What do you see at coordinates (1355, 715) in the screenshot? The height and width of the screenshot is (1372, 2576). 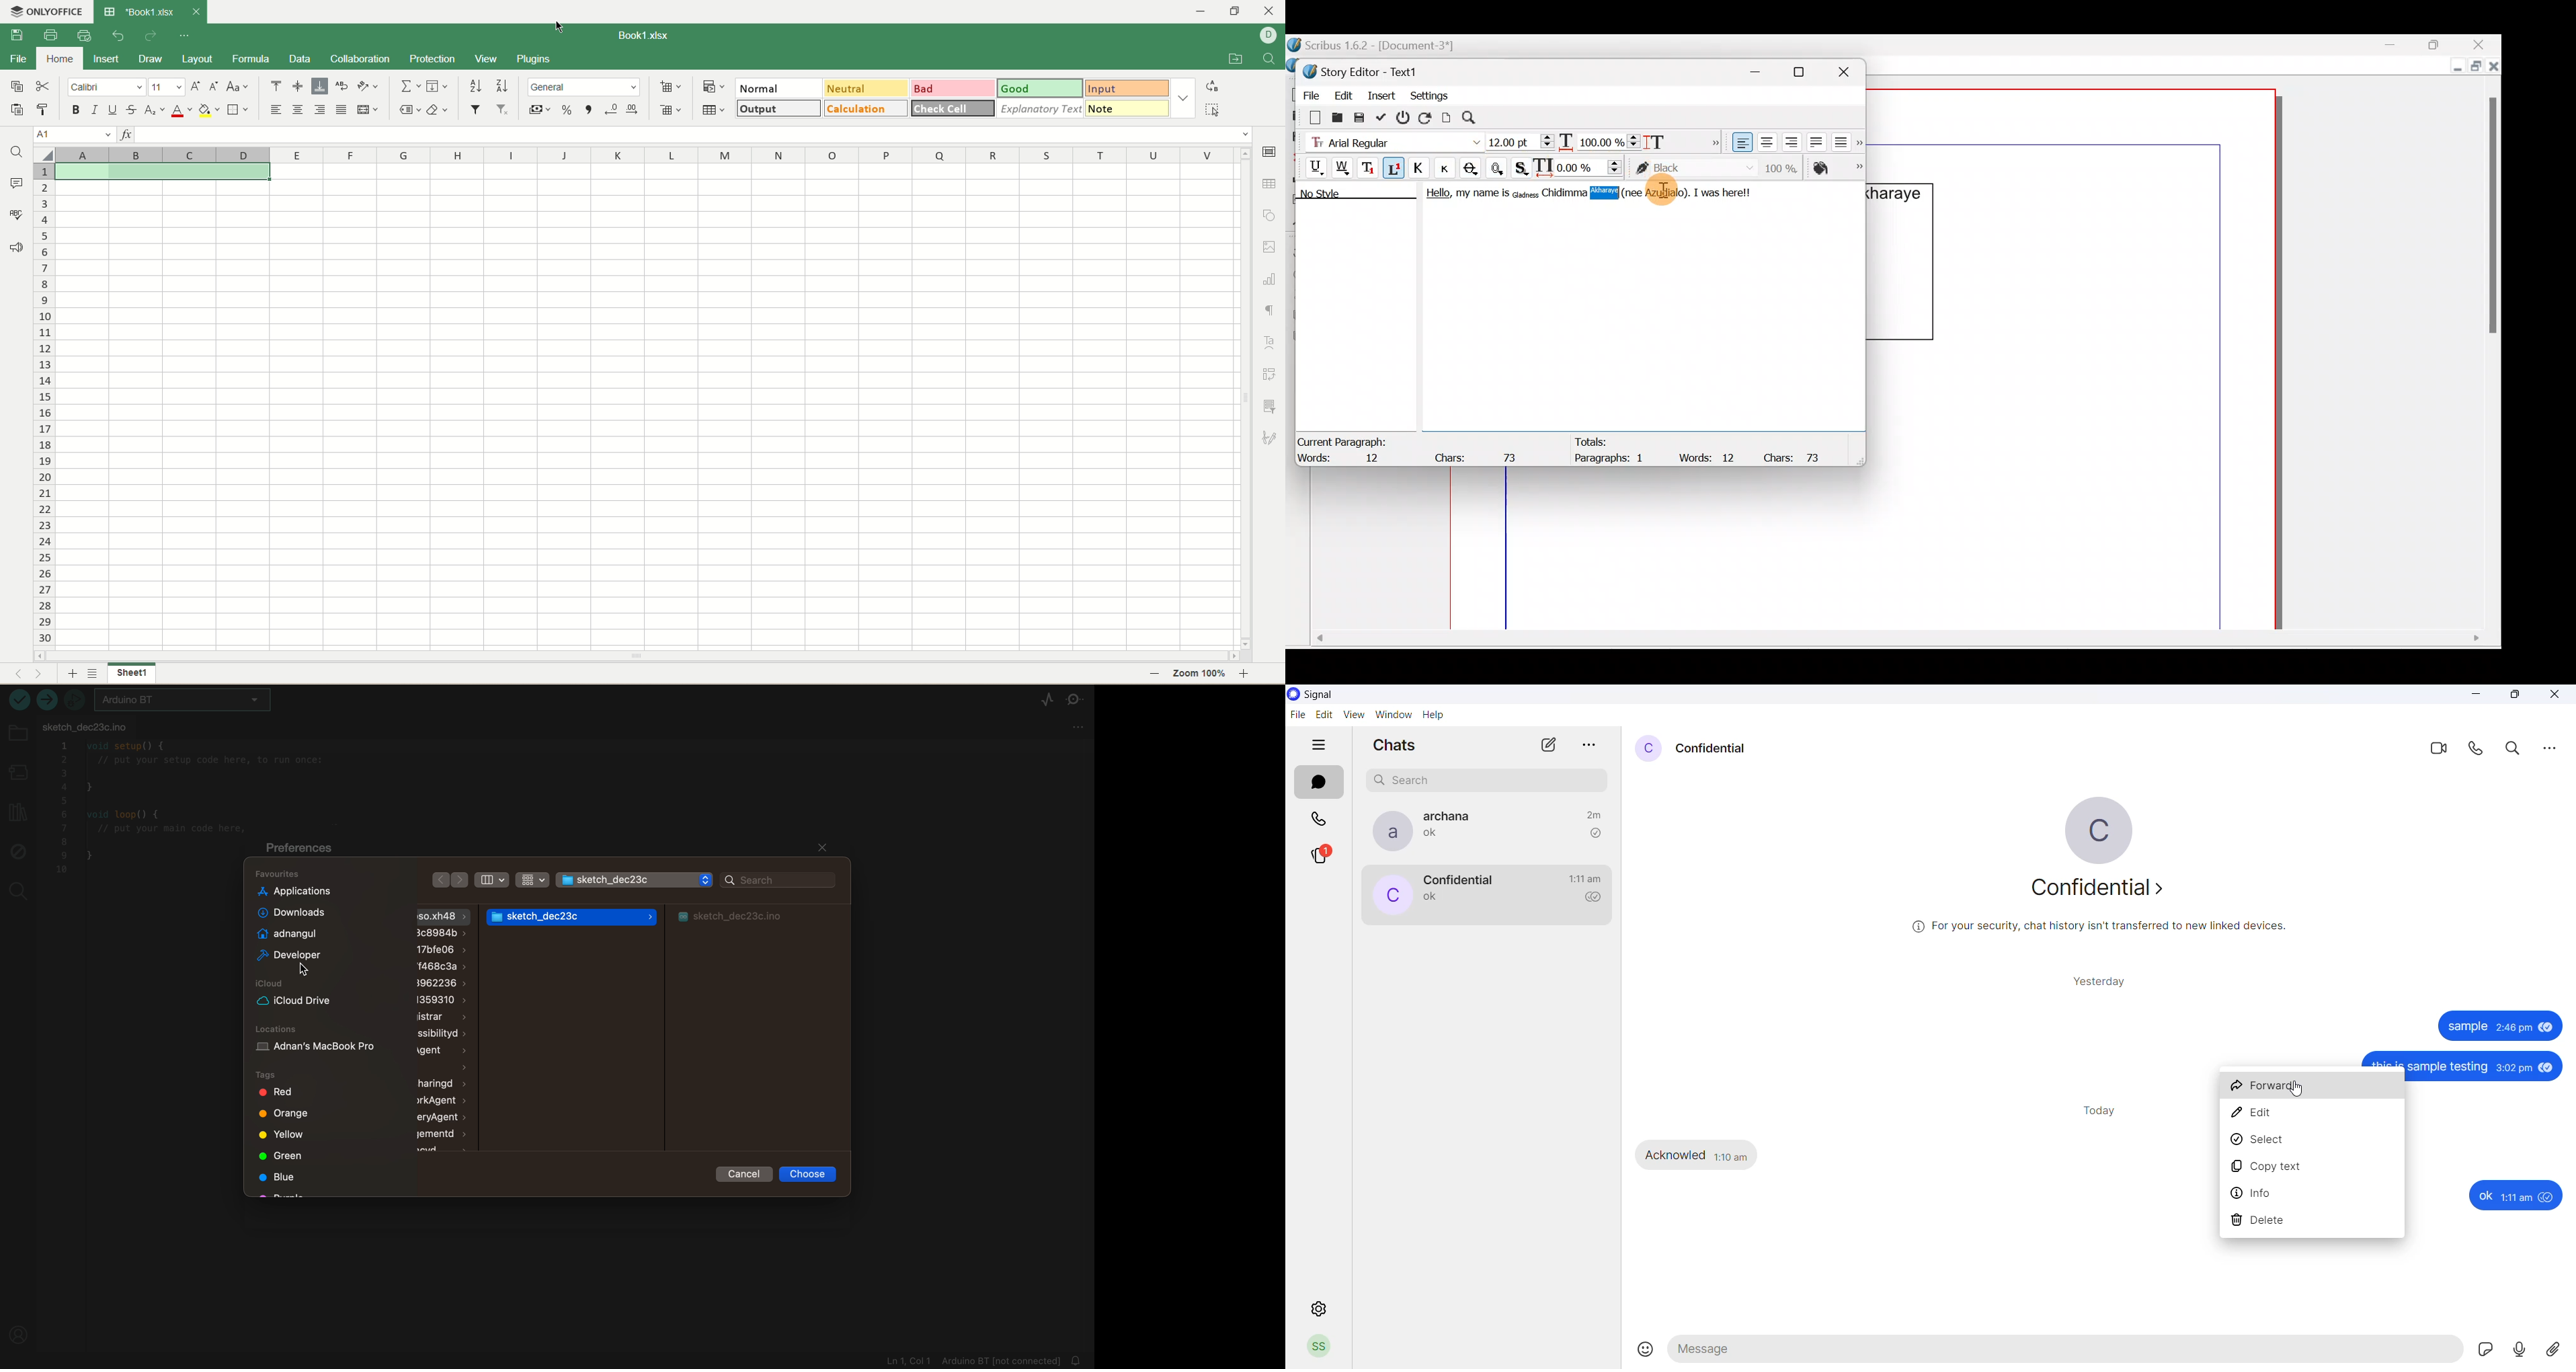 I see `view` at bounding box center [1355, 715].